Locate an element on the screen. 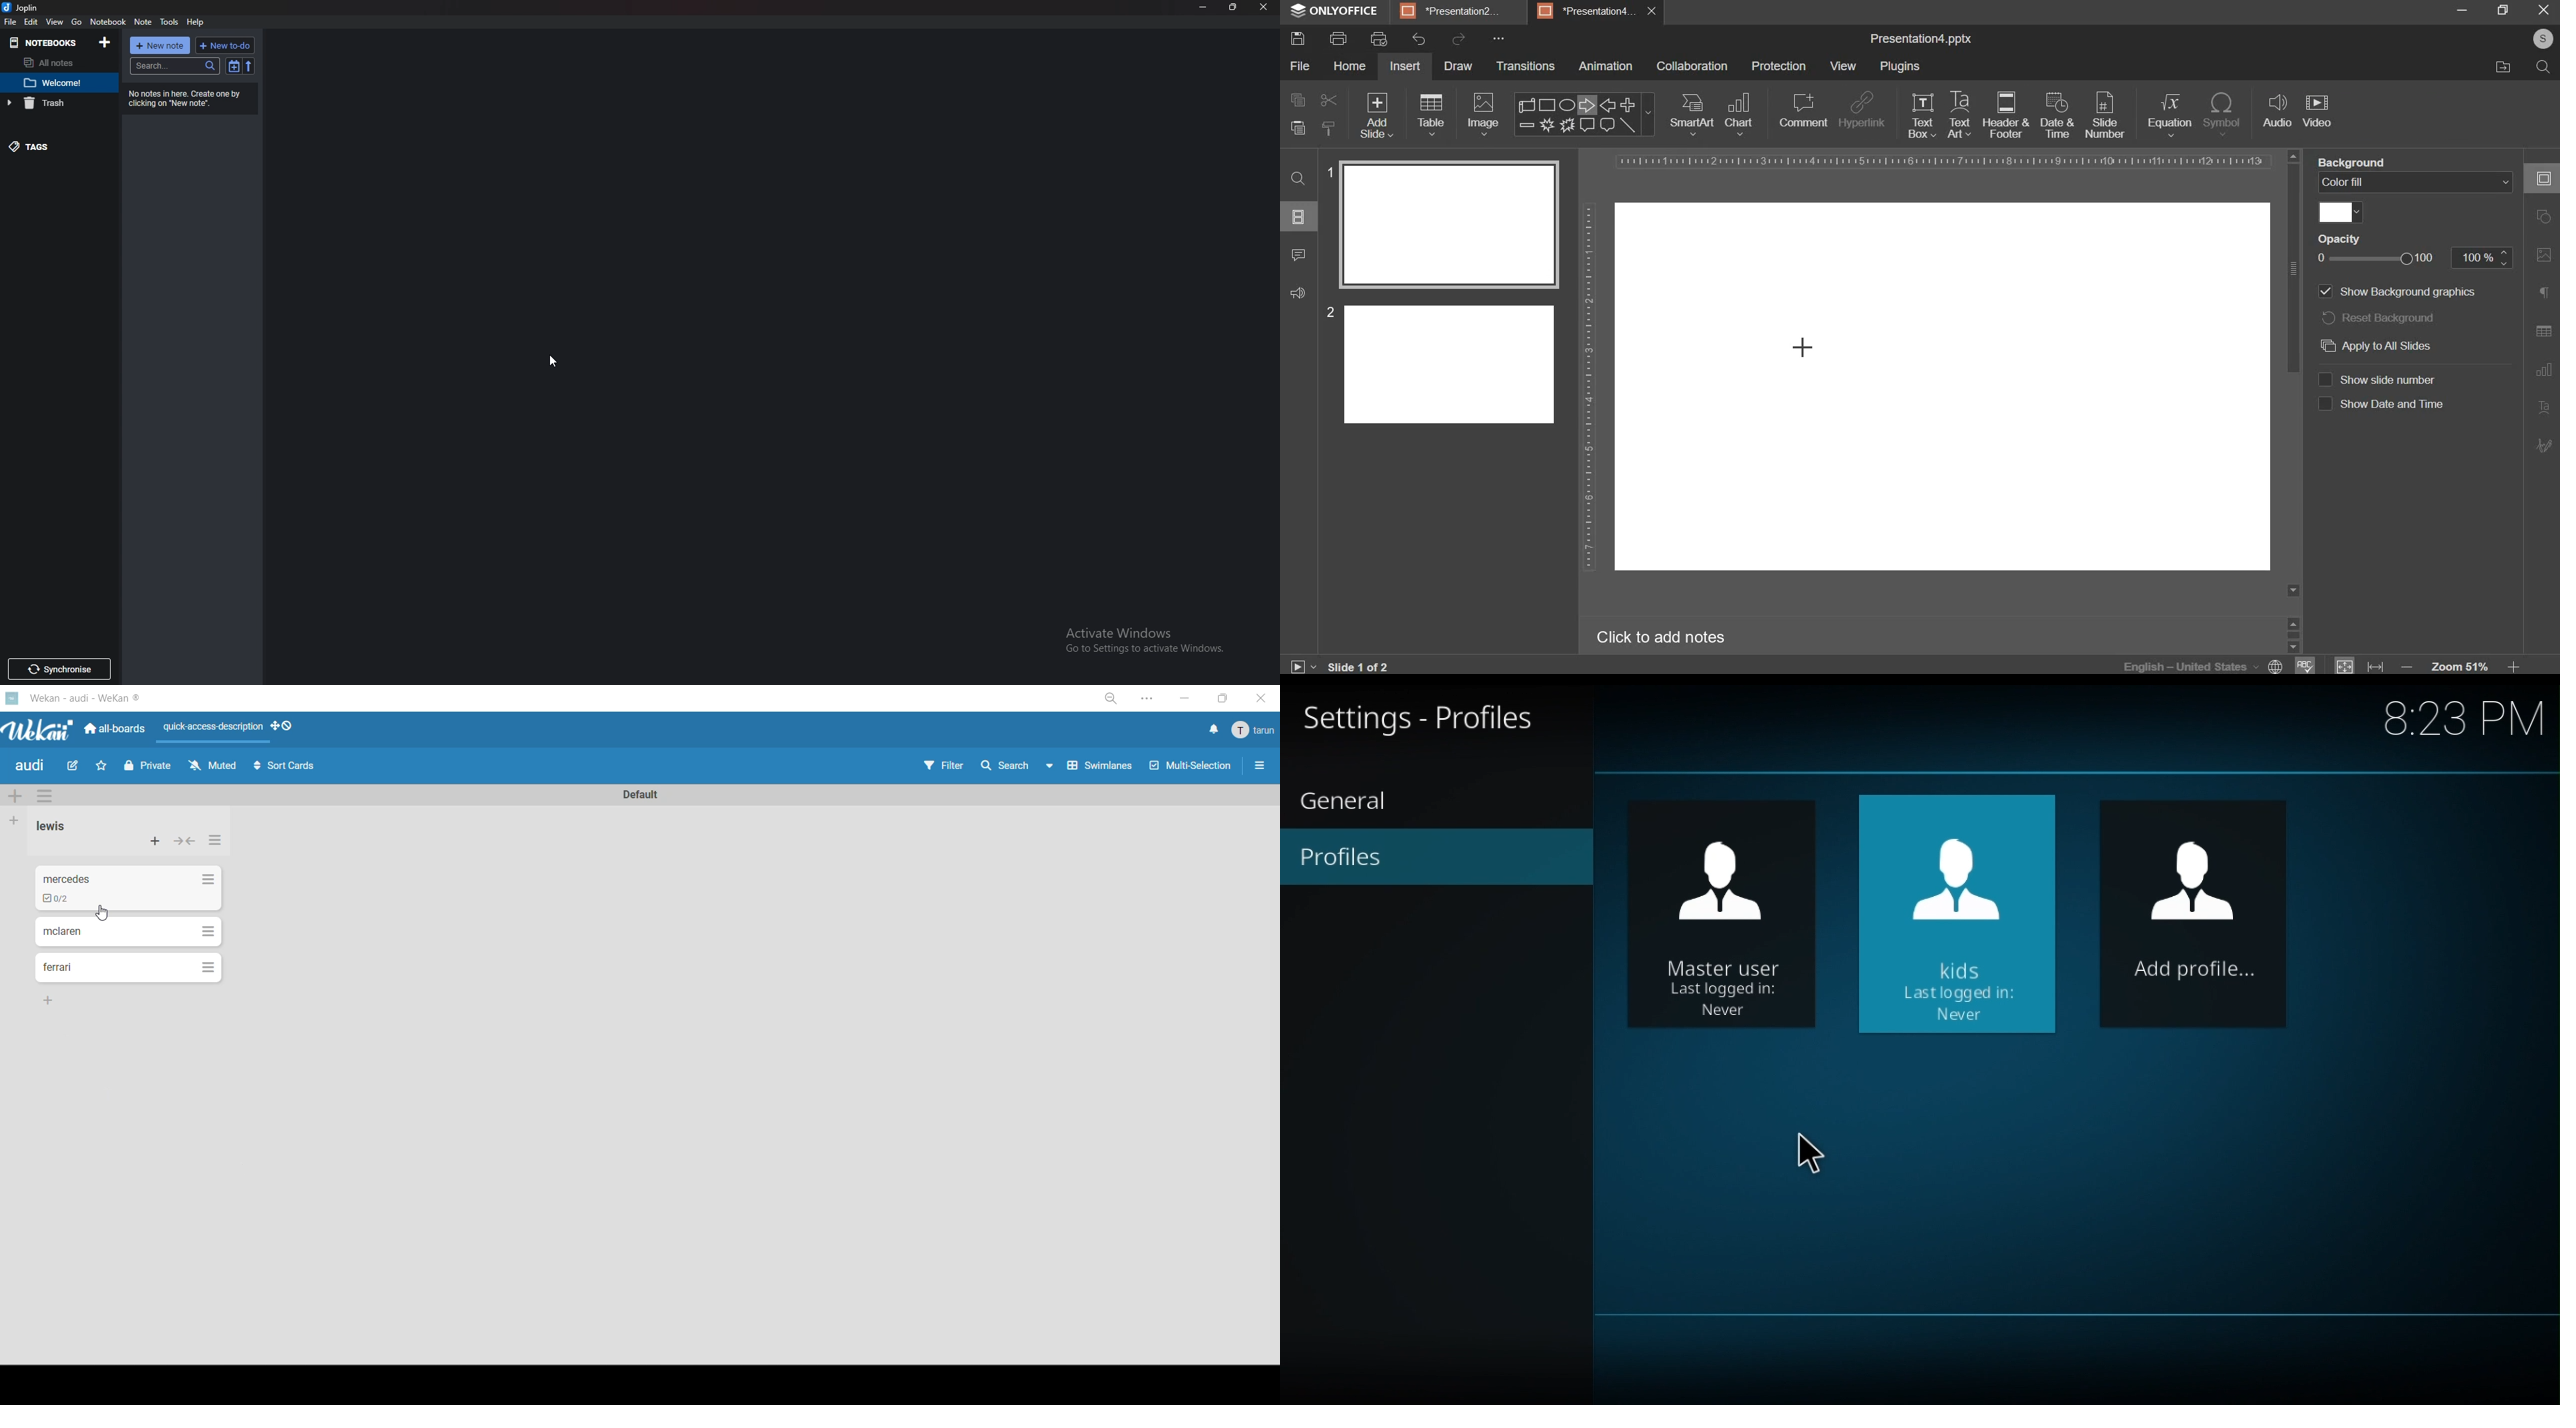 The image size is (2576, 1428). apply to all slides is located at coordinates (2374, 345).